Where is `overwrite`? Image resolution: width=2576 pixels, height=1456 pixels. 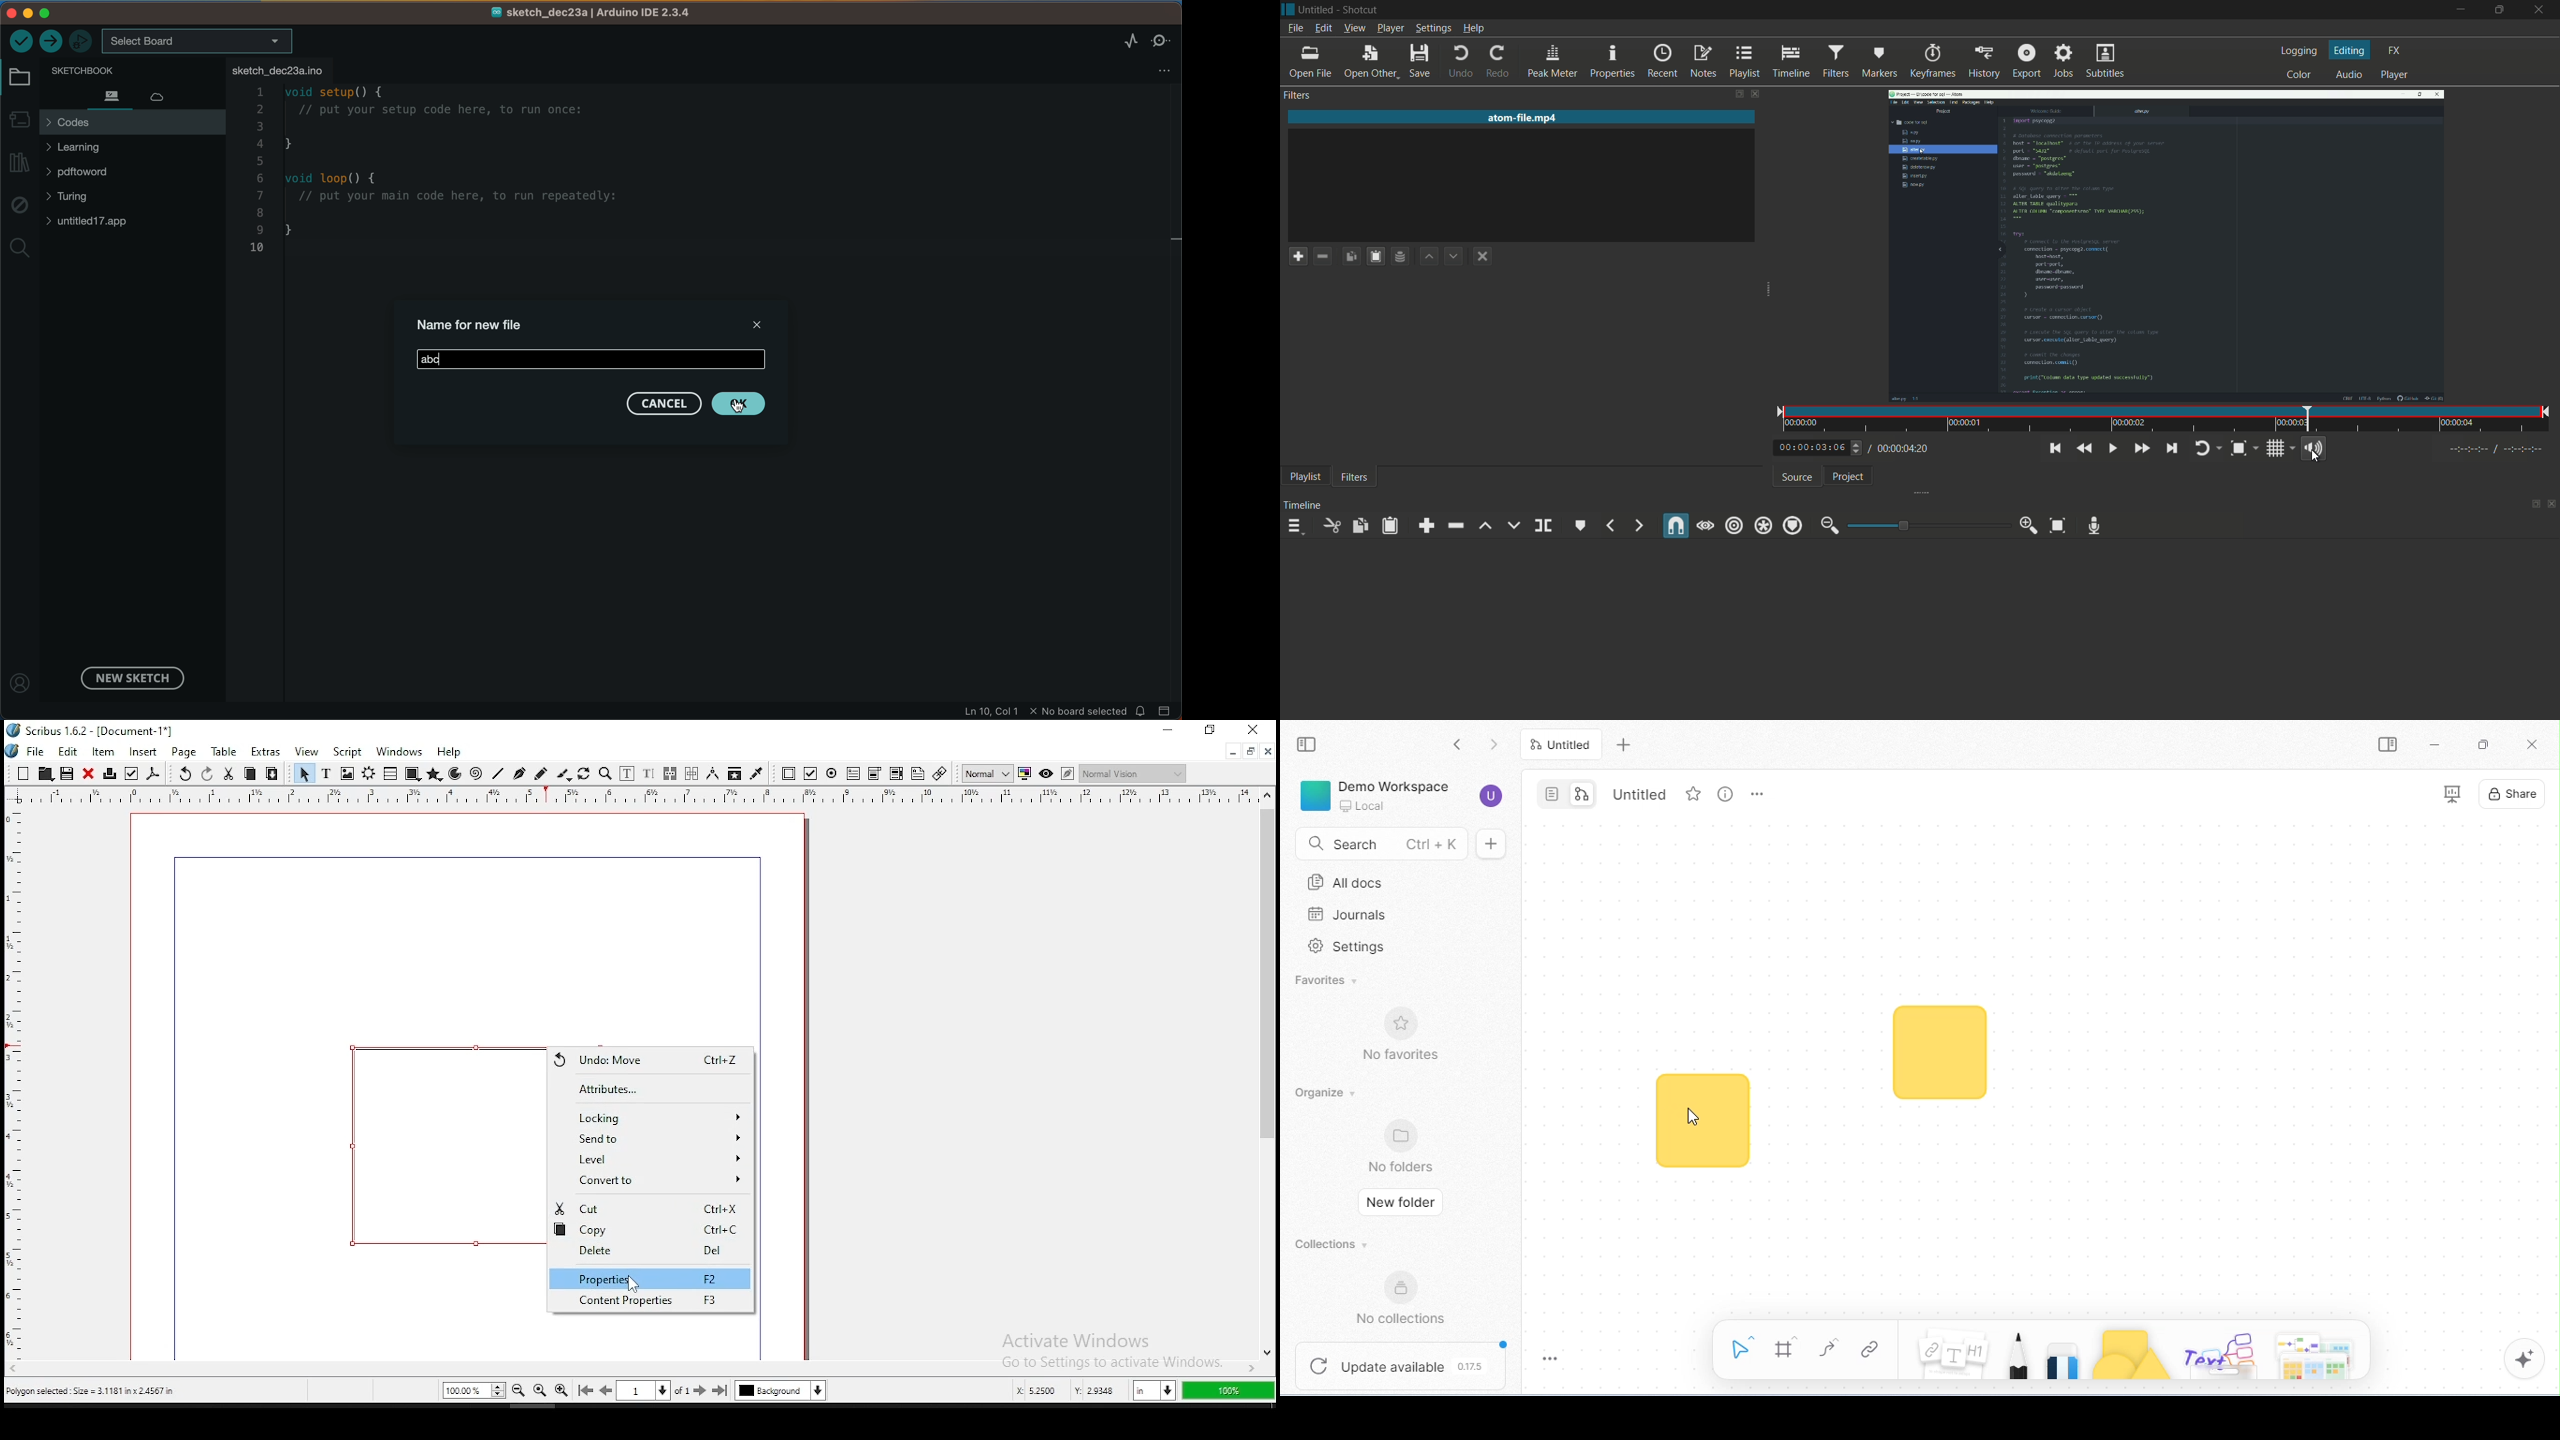
overwrite is located at coordinates (1513, 526).